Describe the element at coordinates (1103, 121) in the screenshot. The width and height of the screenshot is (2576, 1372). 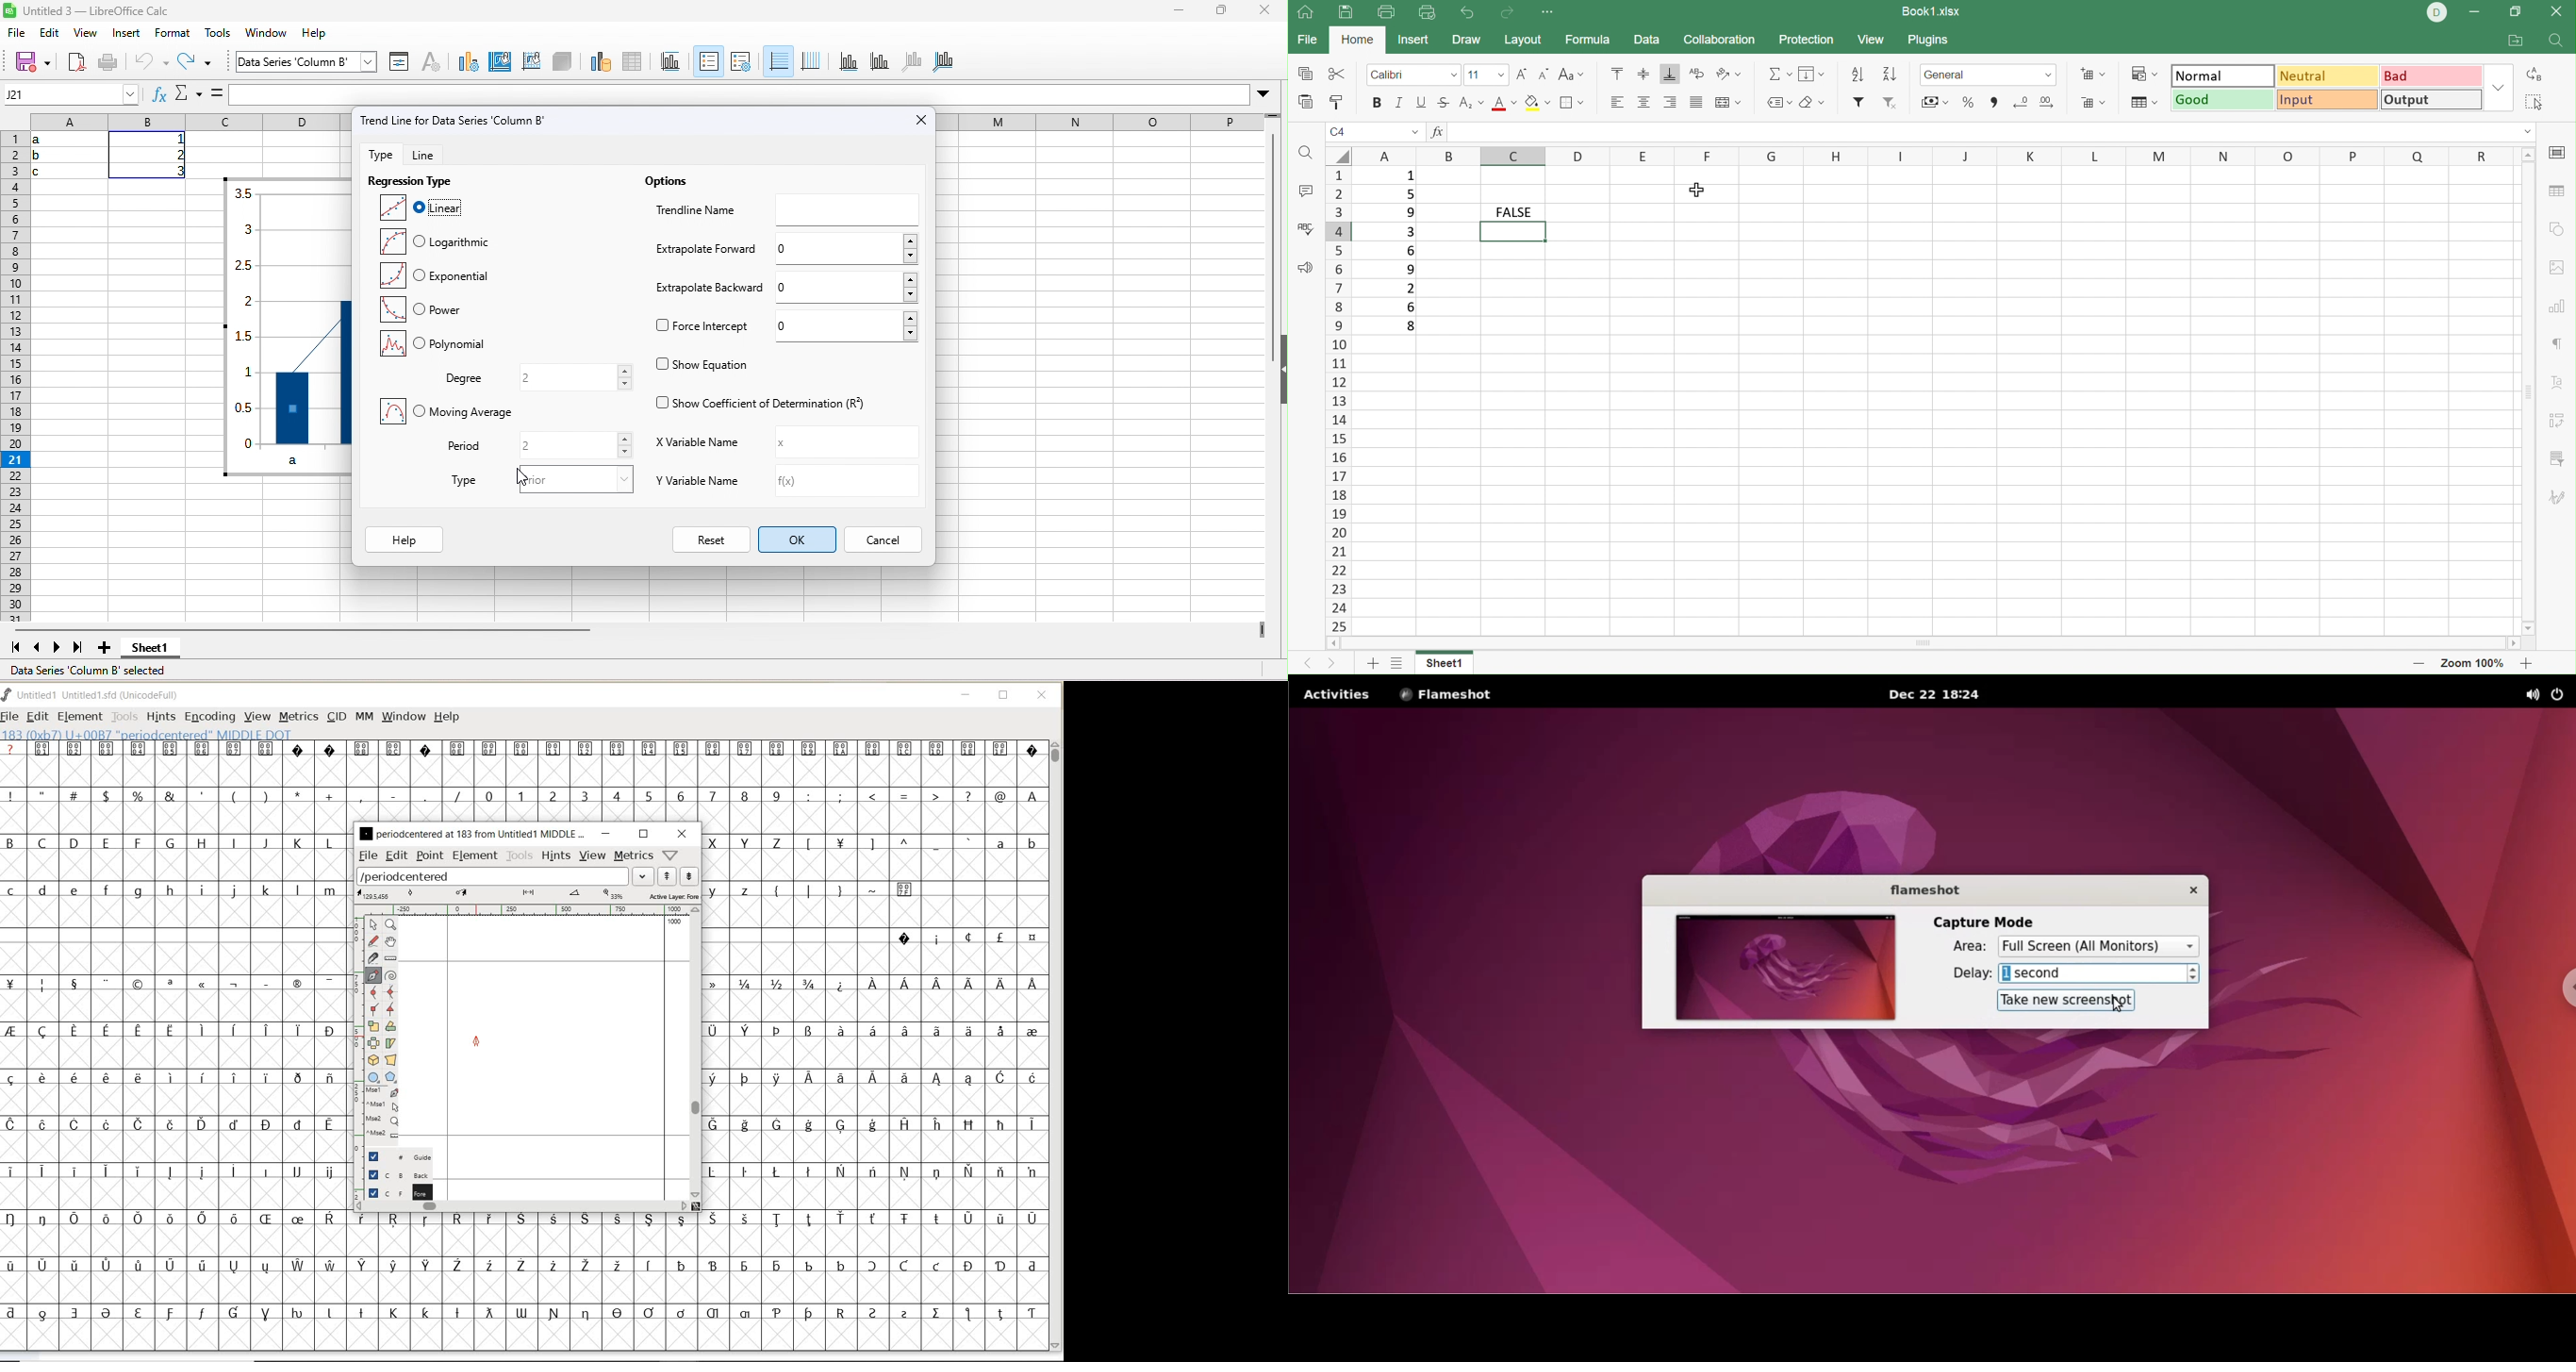
I see `column headings` at that location.